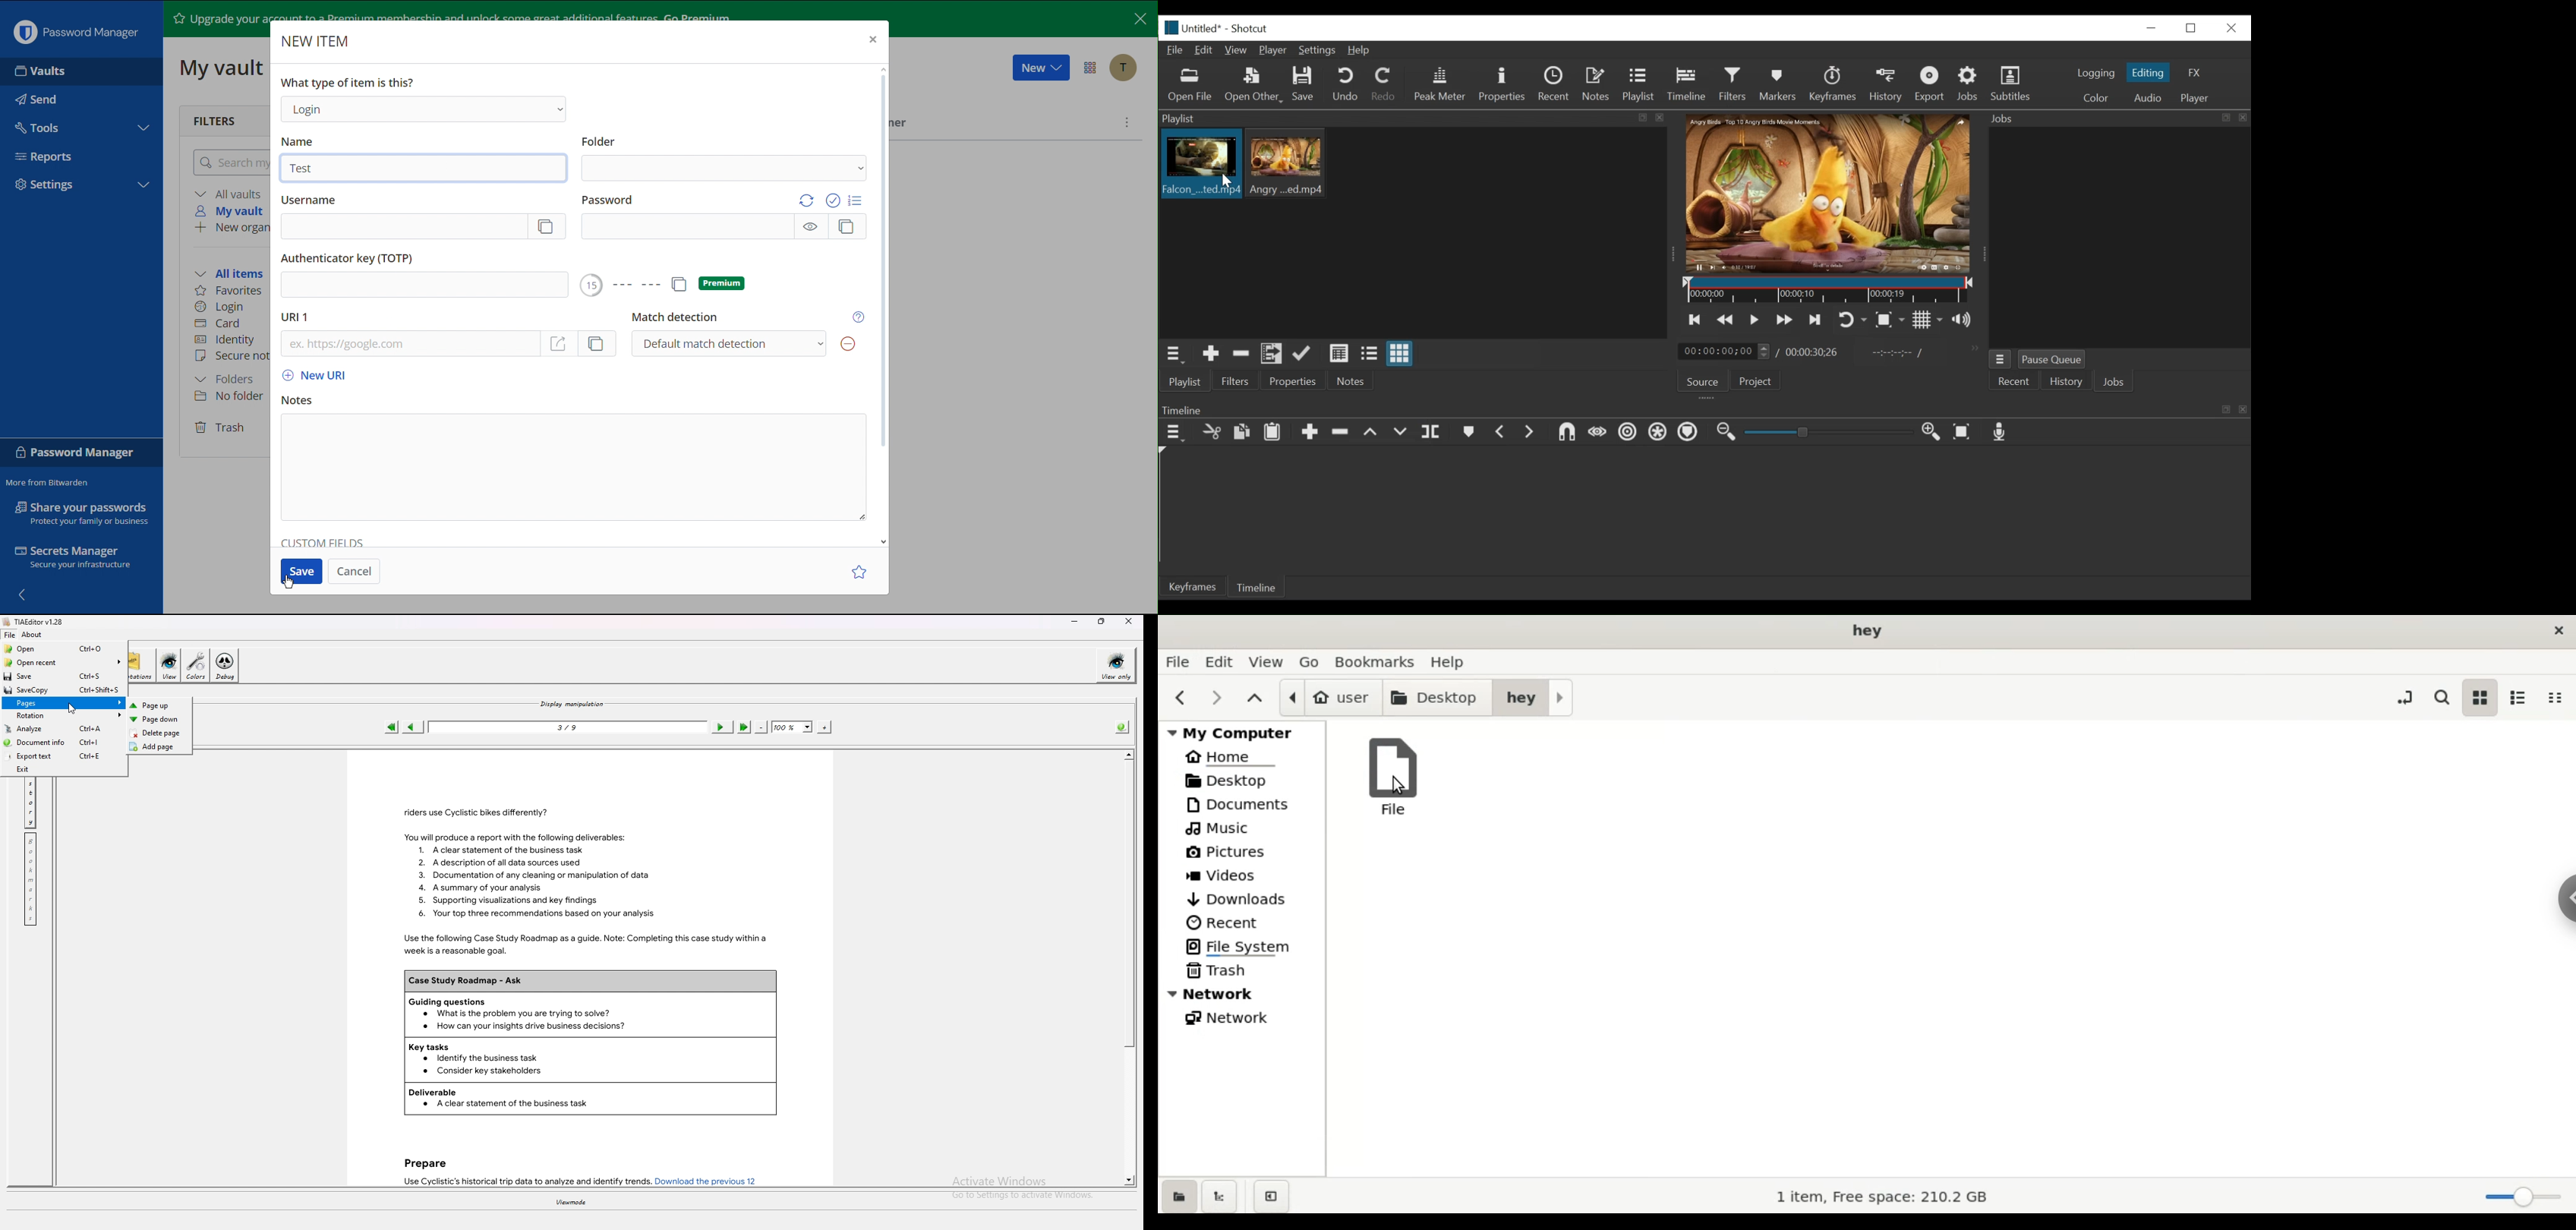  I want to click on Source, so click(1702, 383).